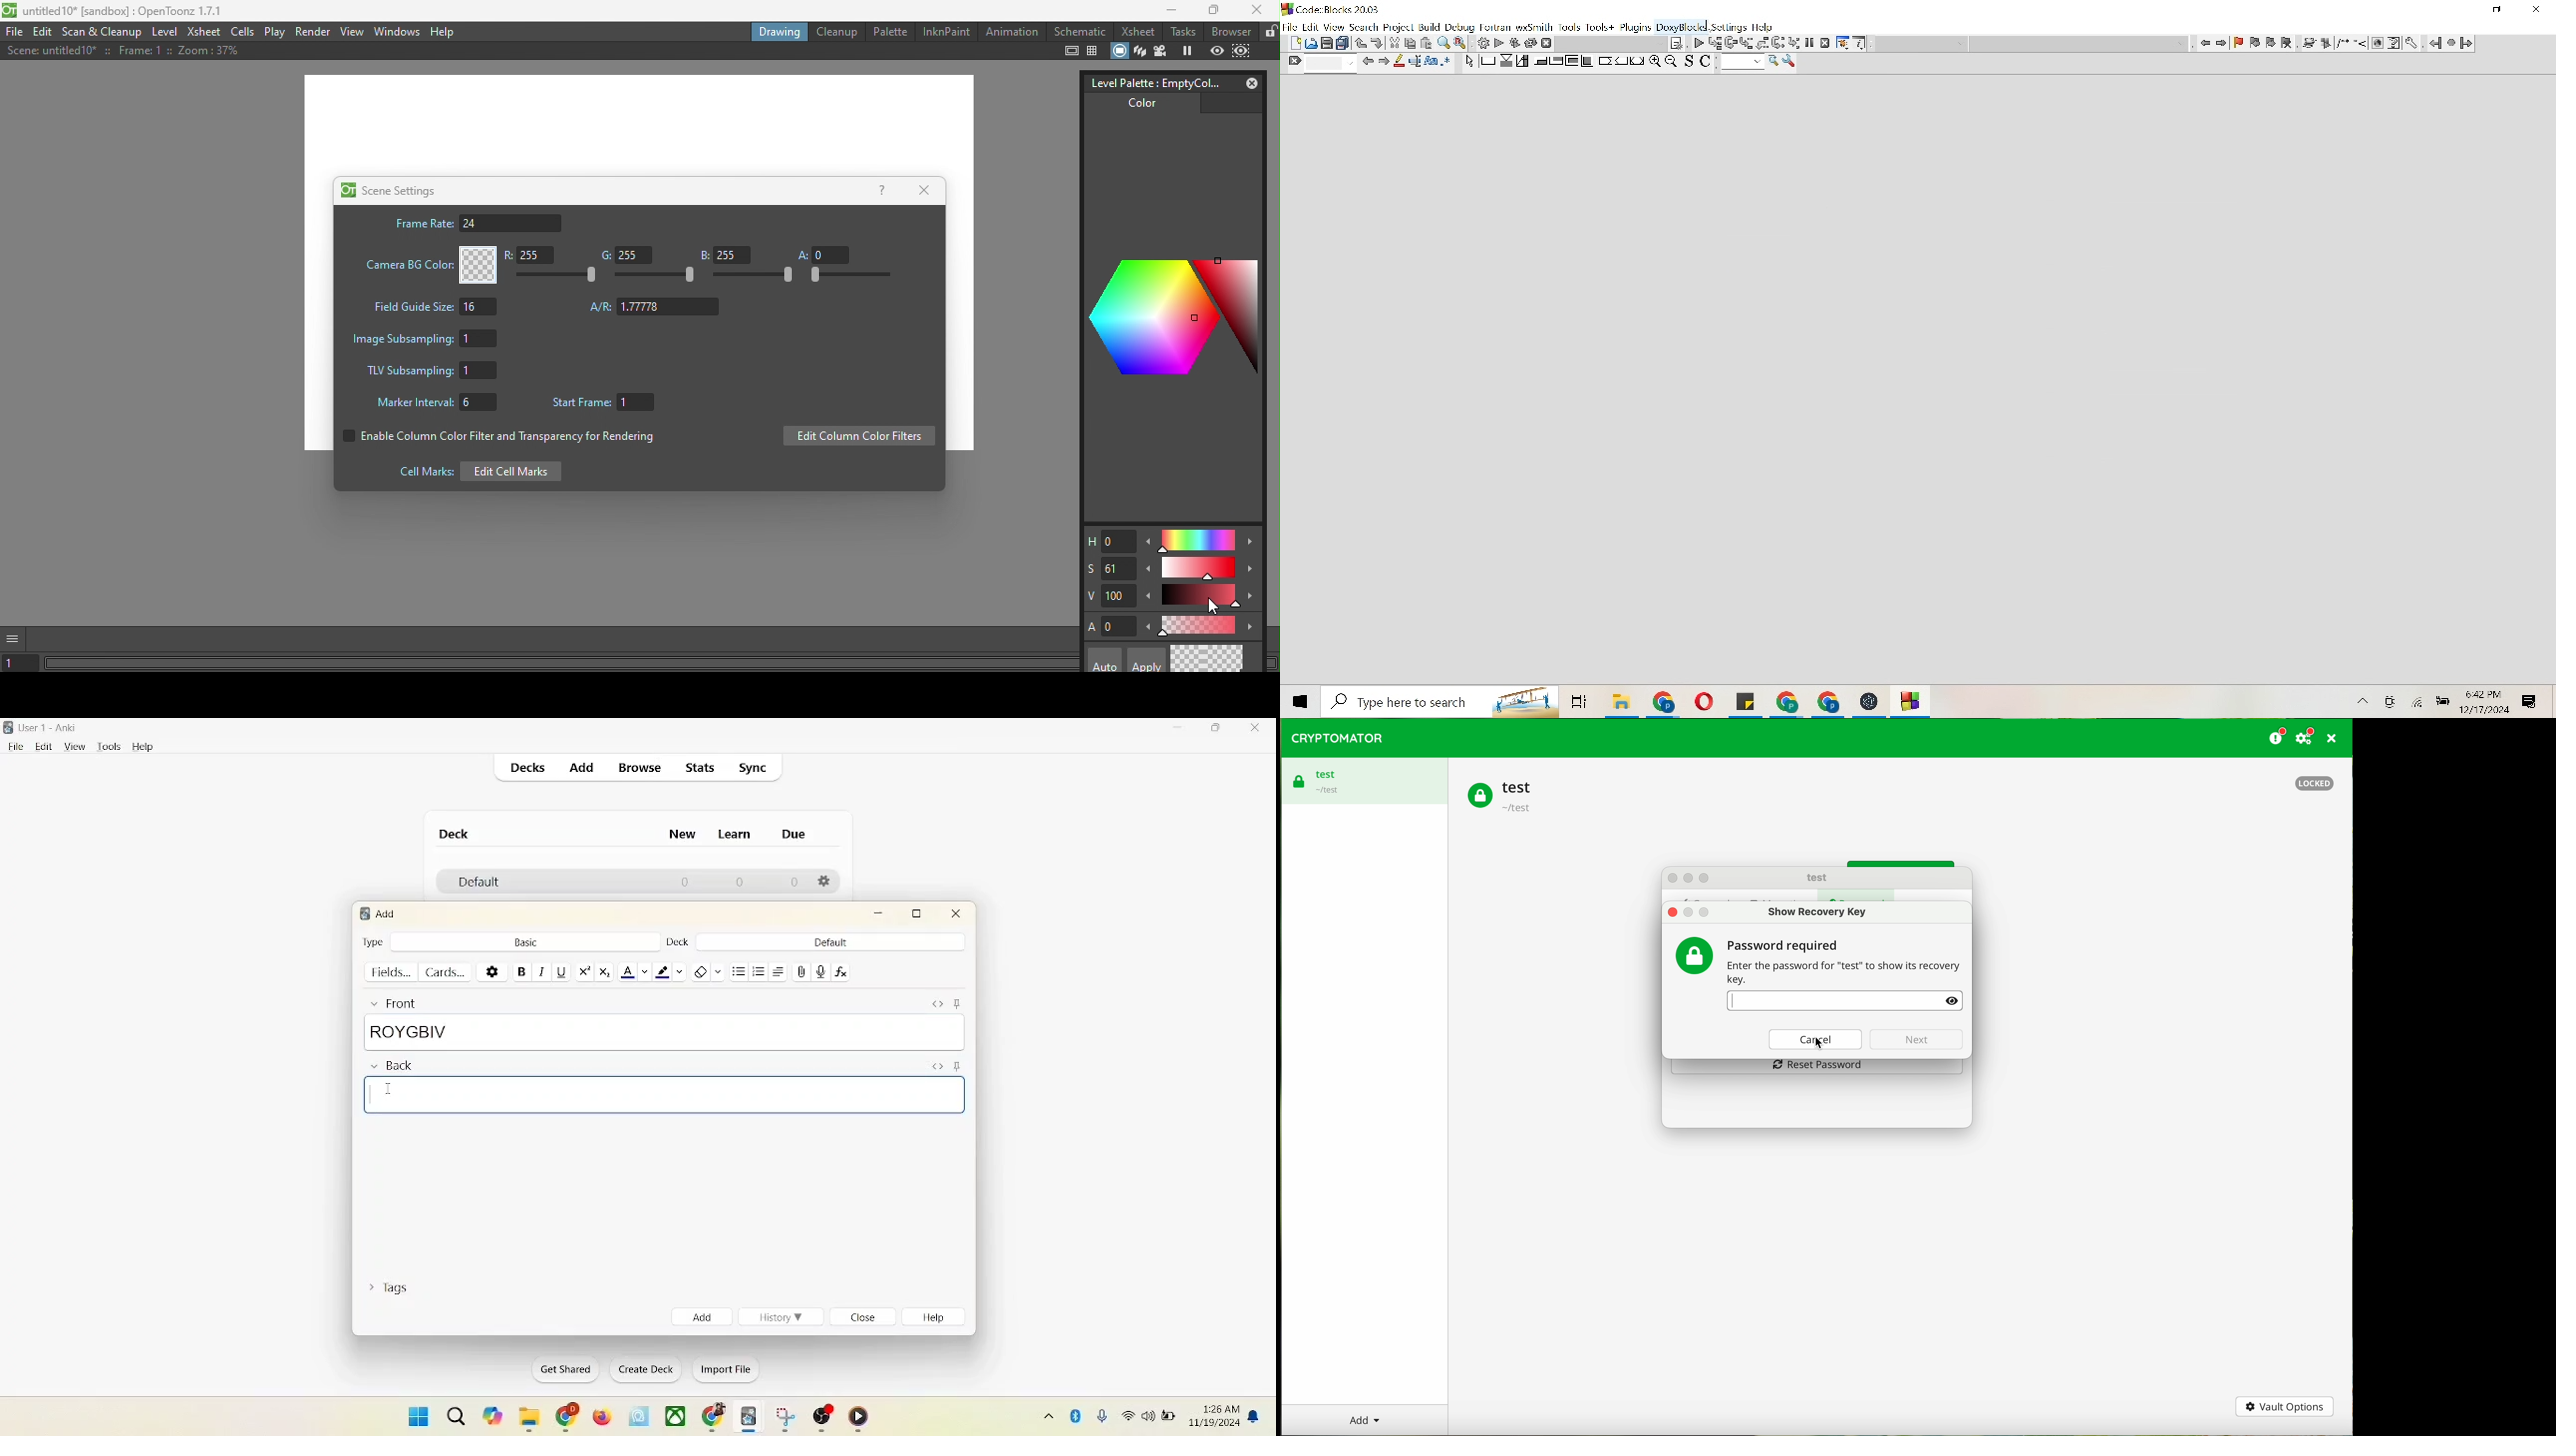 This screenshot has height=1456, width=2576. Describe the element at coordinates (938, 1319) in the screenshot. I see `help` at that location.